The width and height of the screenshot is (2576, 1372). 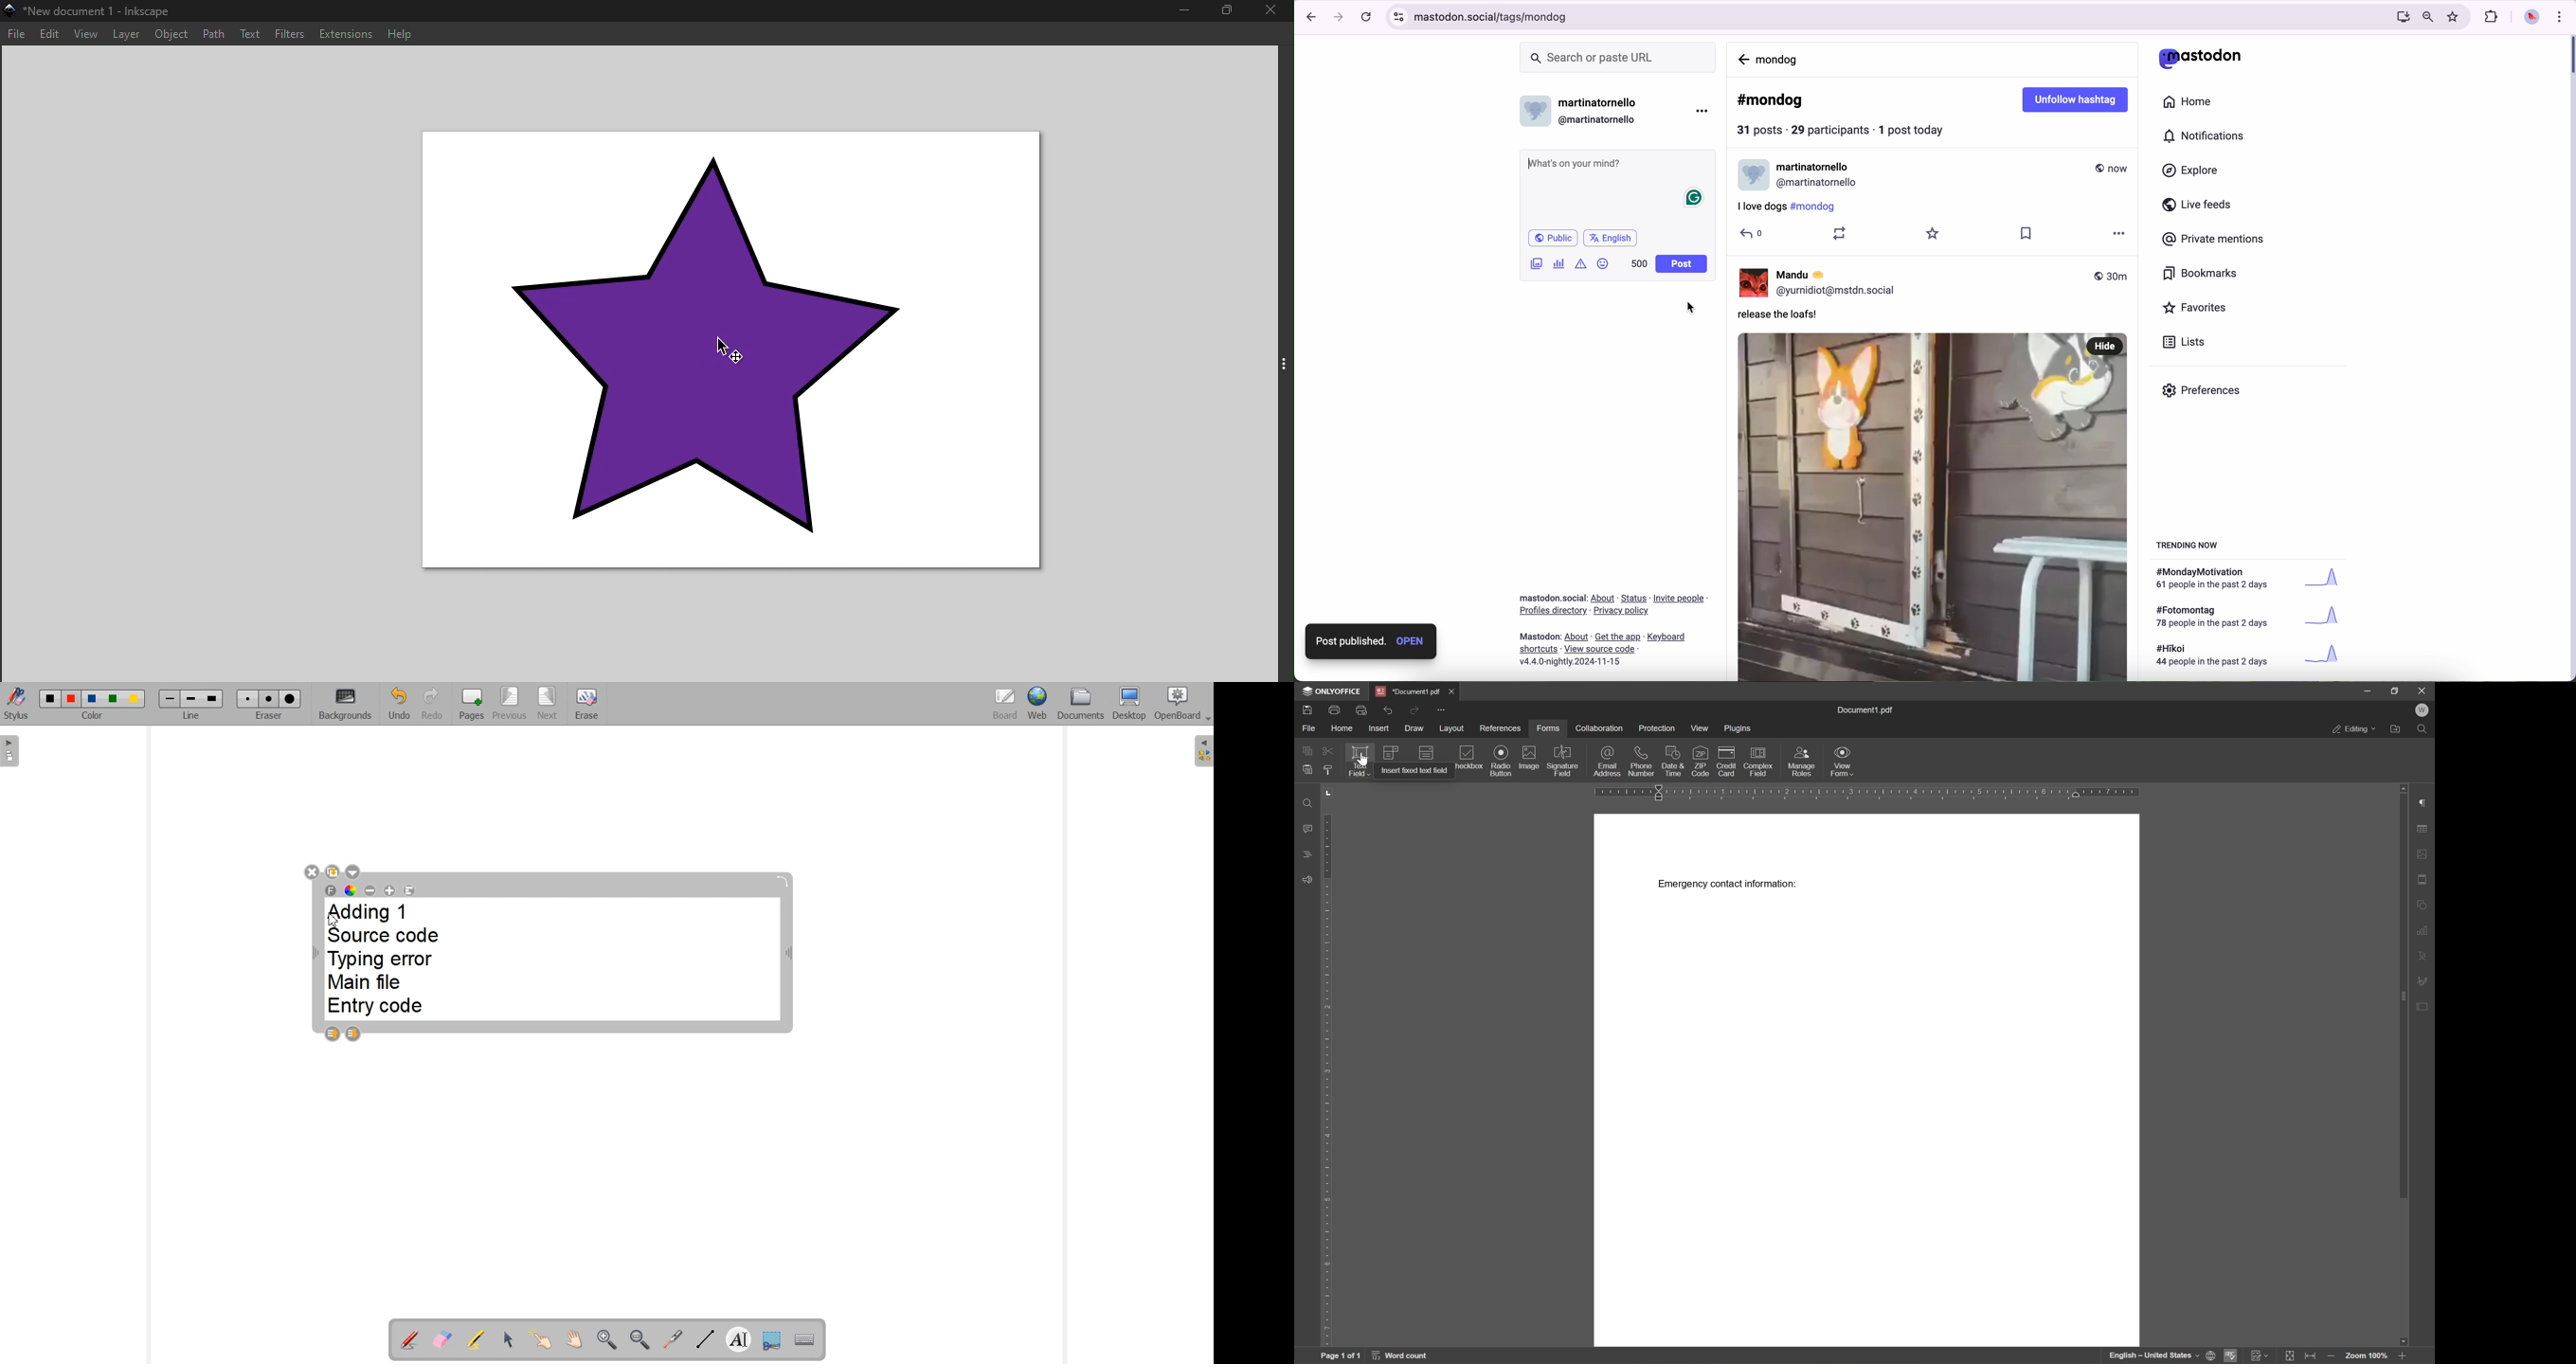 What do you see at coordinates (2424, 906) in the screenshot?
I see `shape settings` at bounding box center [2424, 906].